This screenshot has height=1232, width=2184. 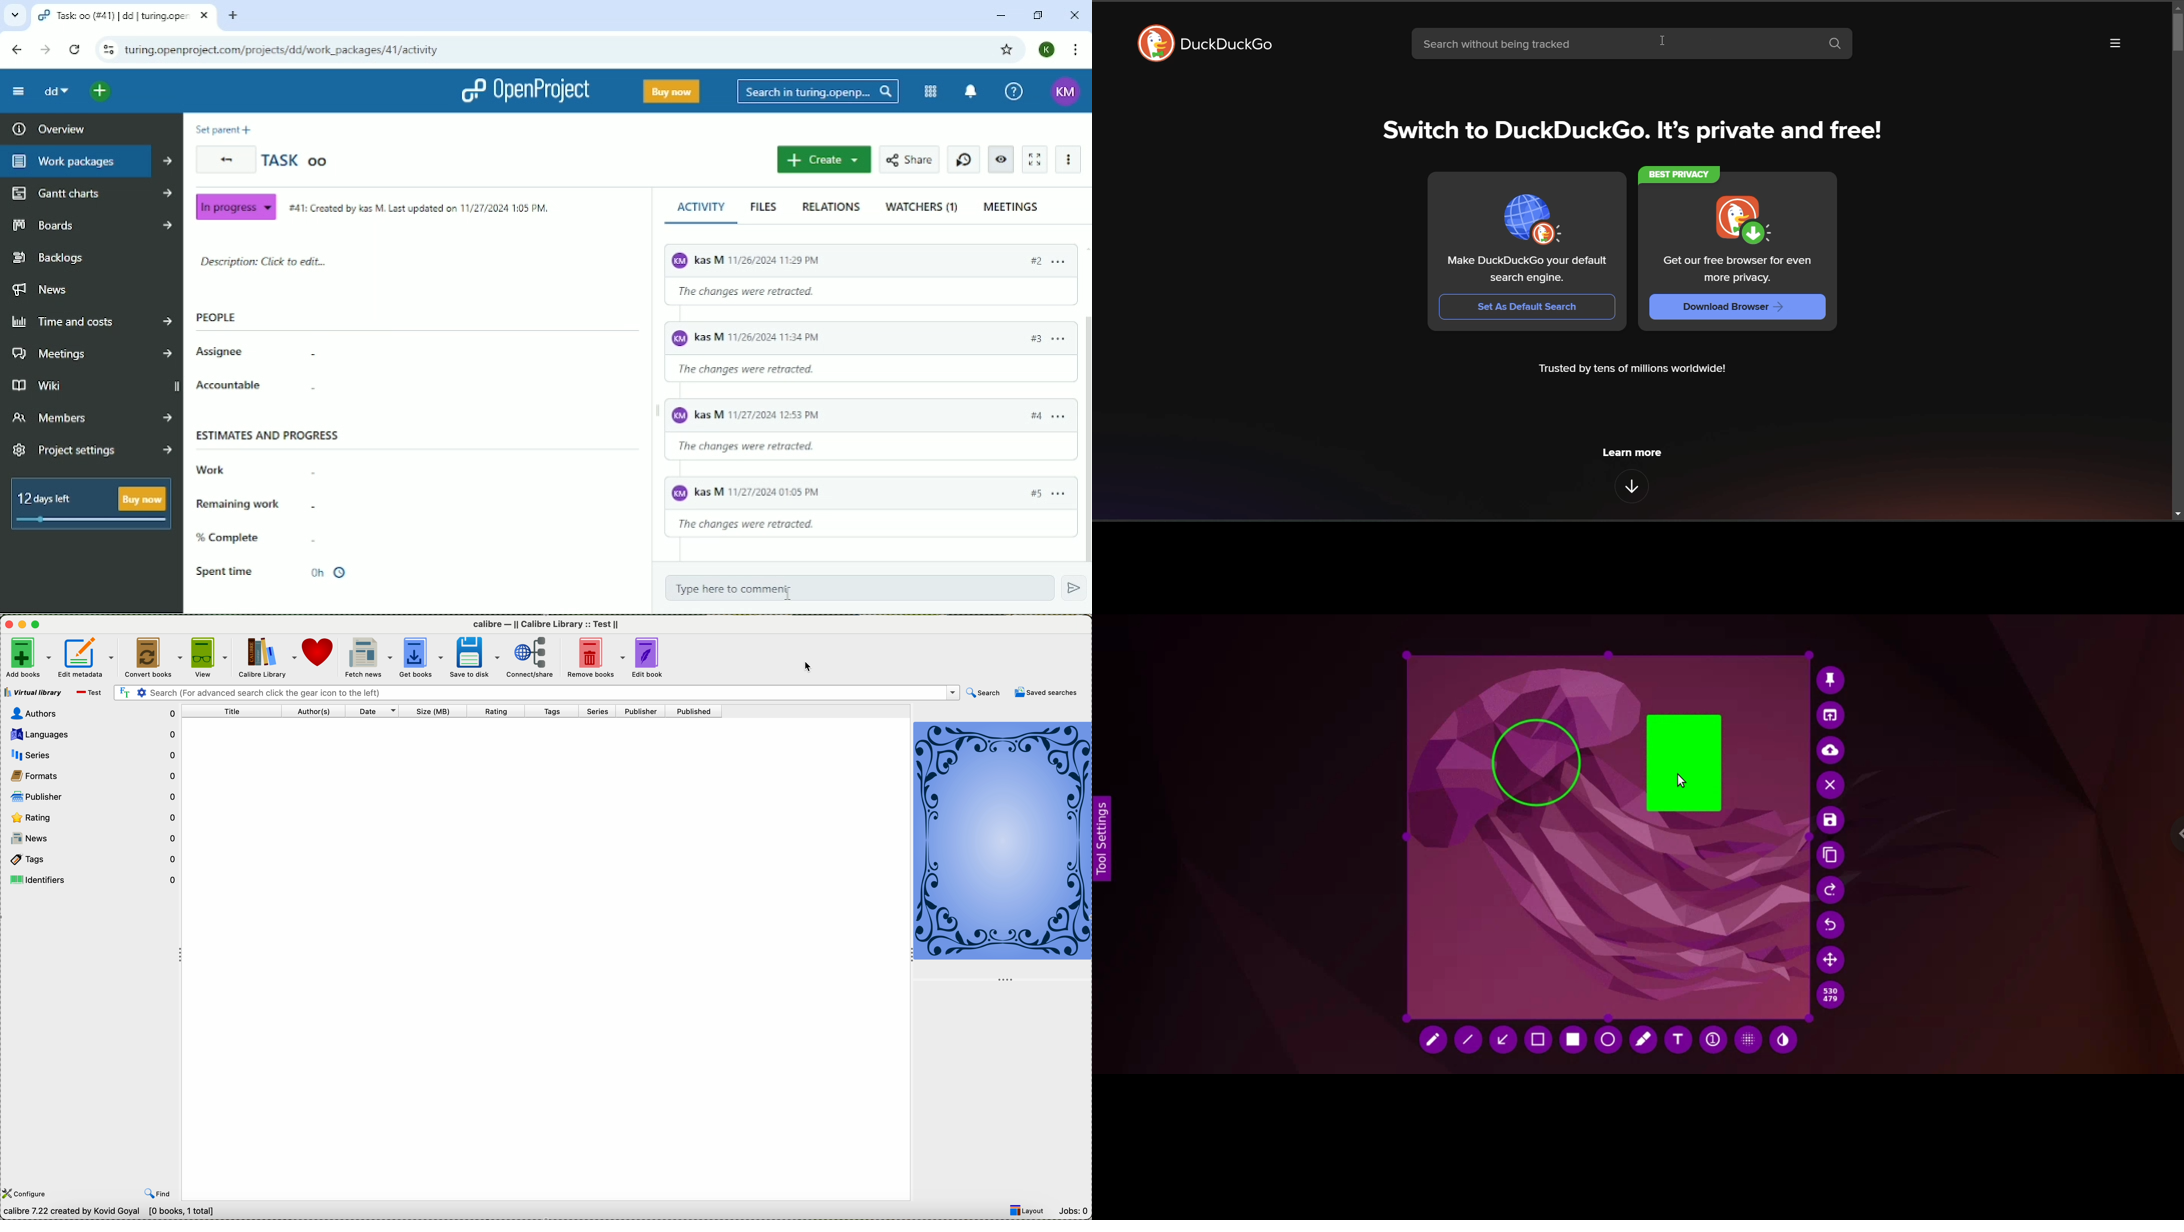 What do you see at coordinates (1085, 435) in the screenshot?
I see `Vertical scrollbar` at bounding box center [1085, 435].